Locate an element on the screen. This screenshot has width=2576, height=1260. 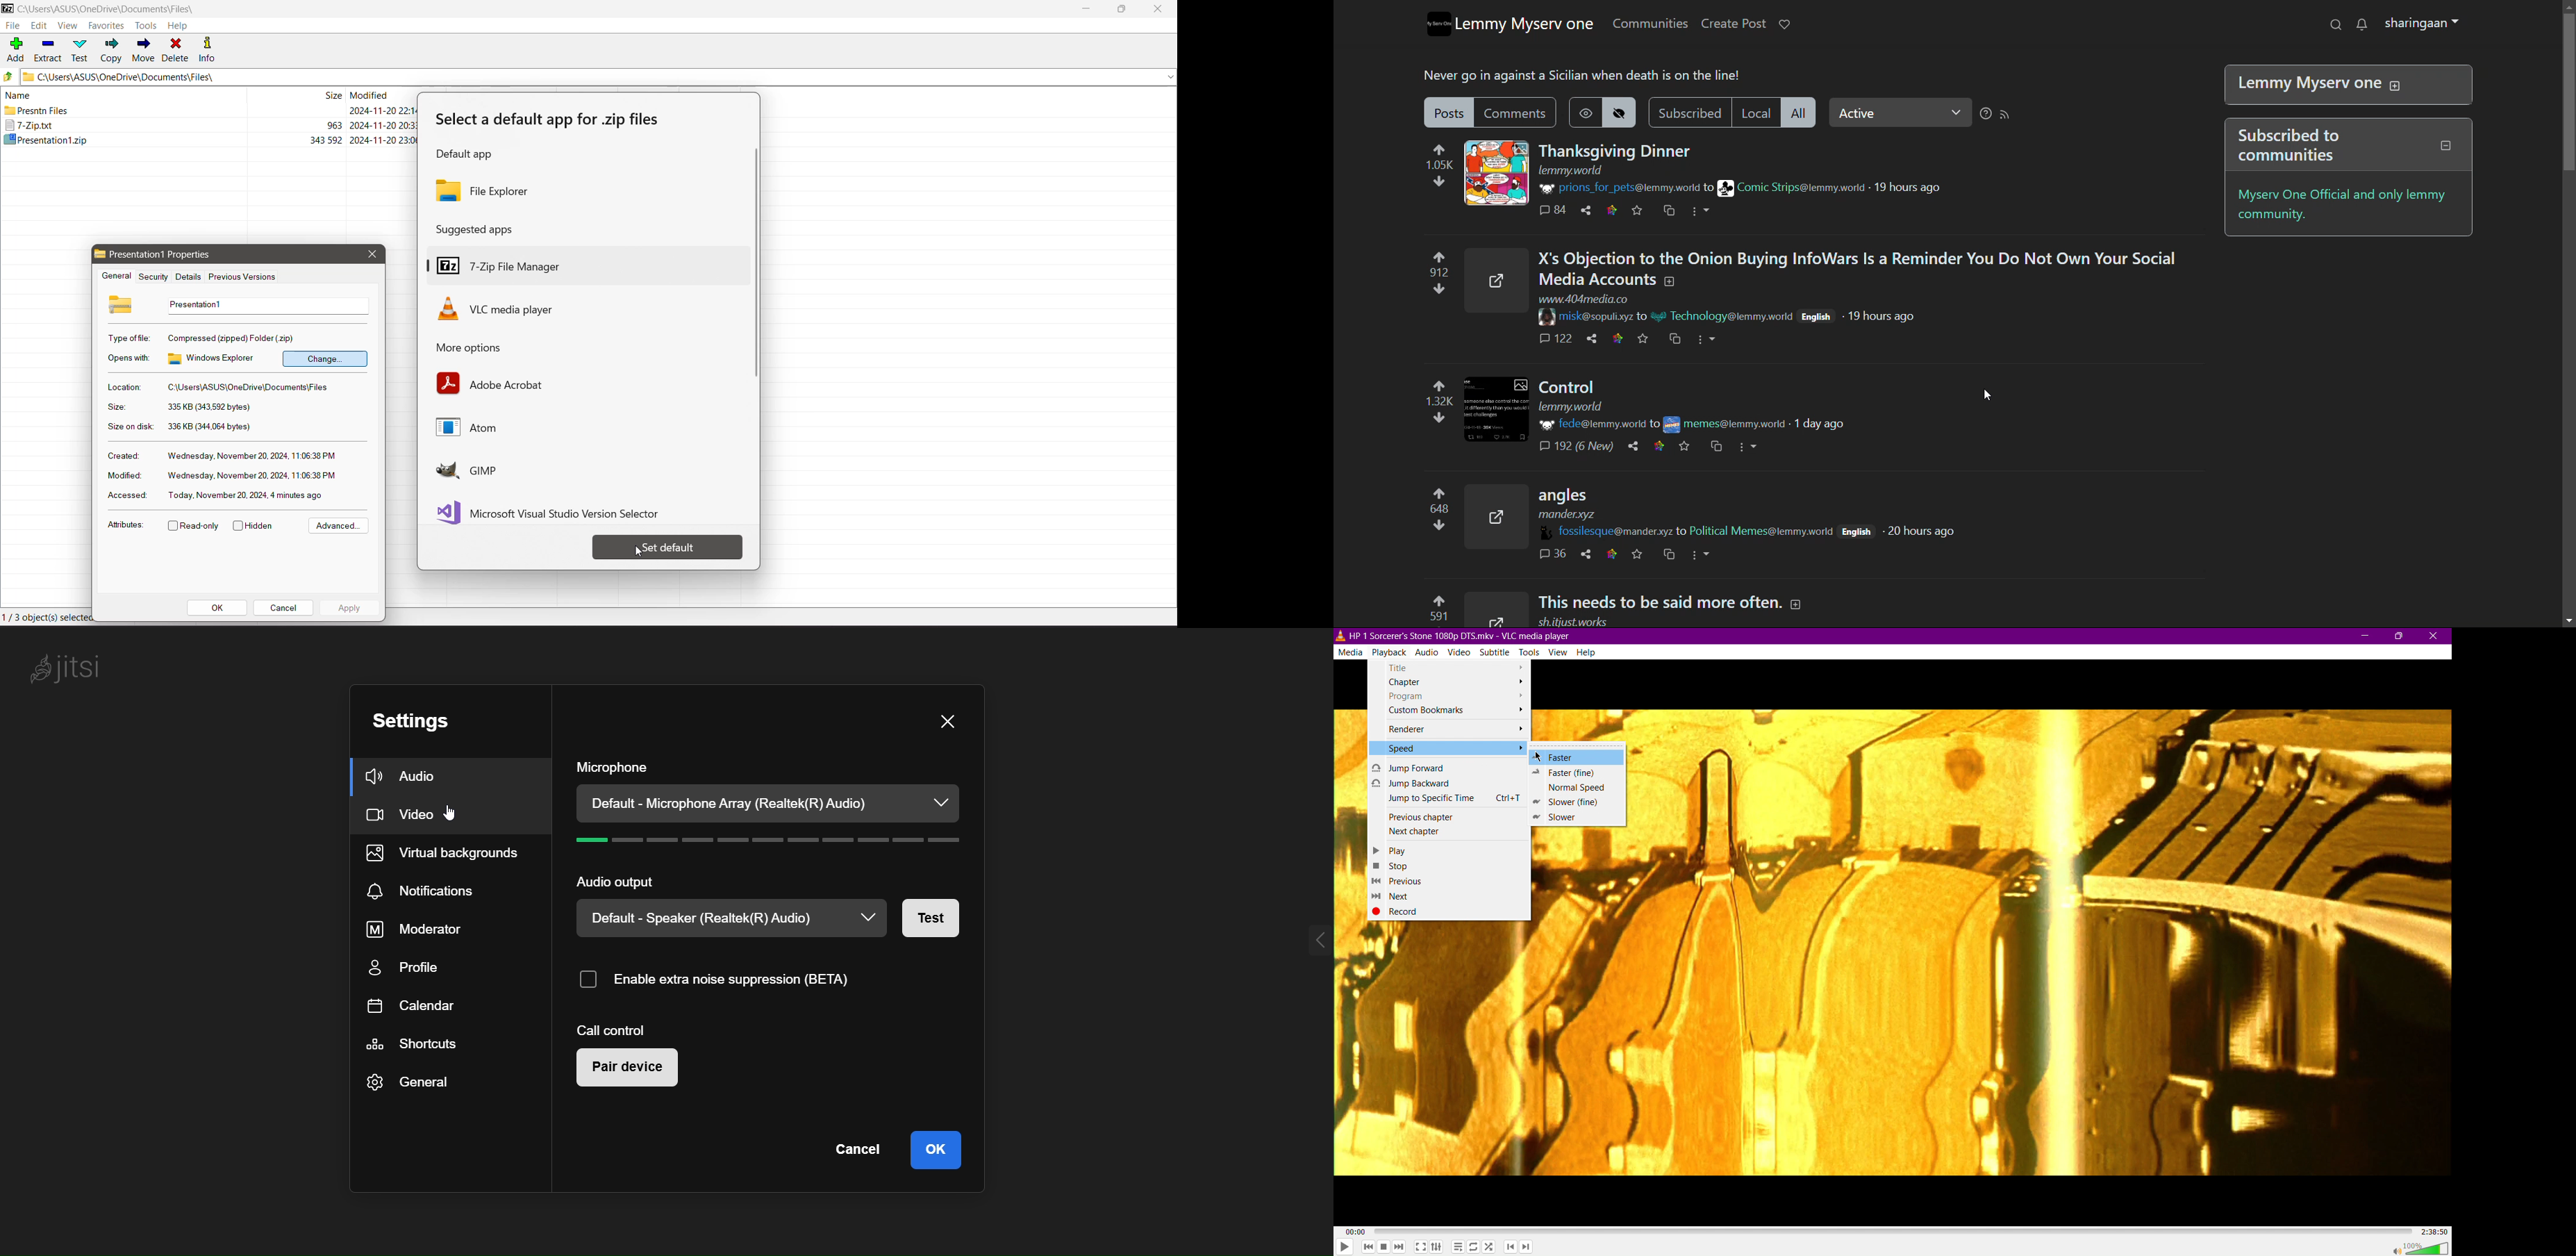
Community is located at coordinates (1732, 318).